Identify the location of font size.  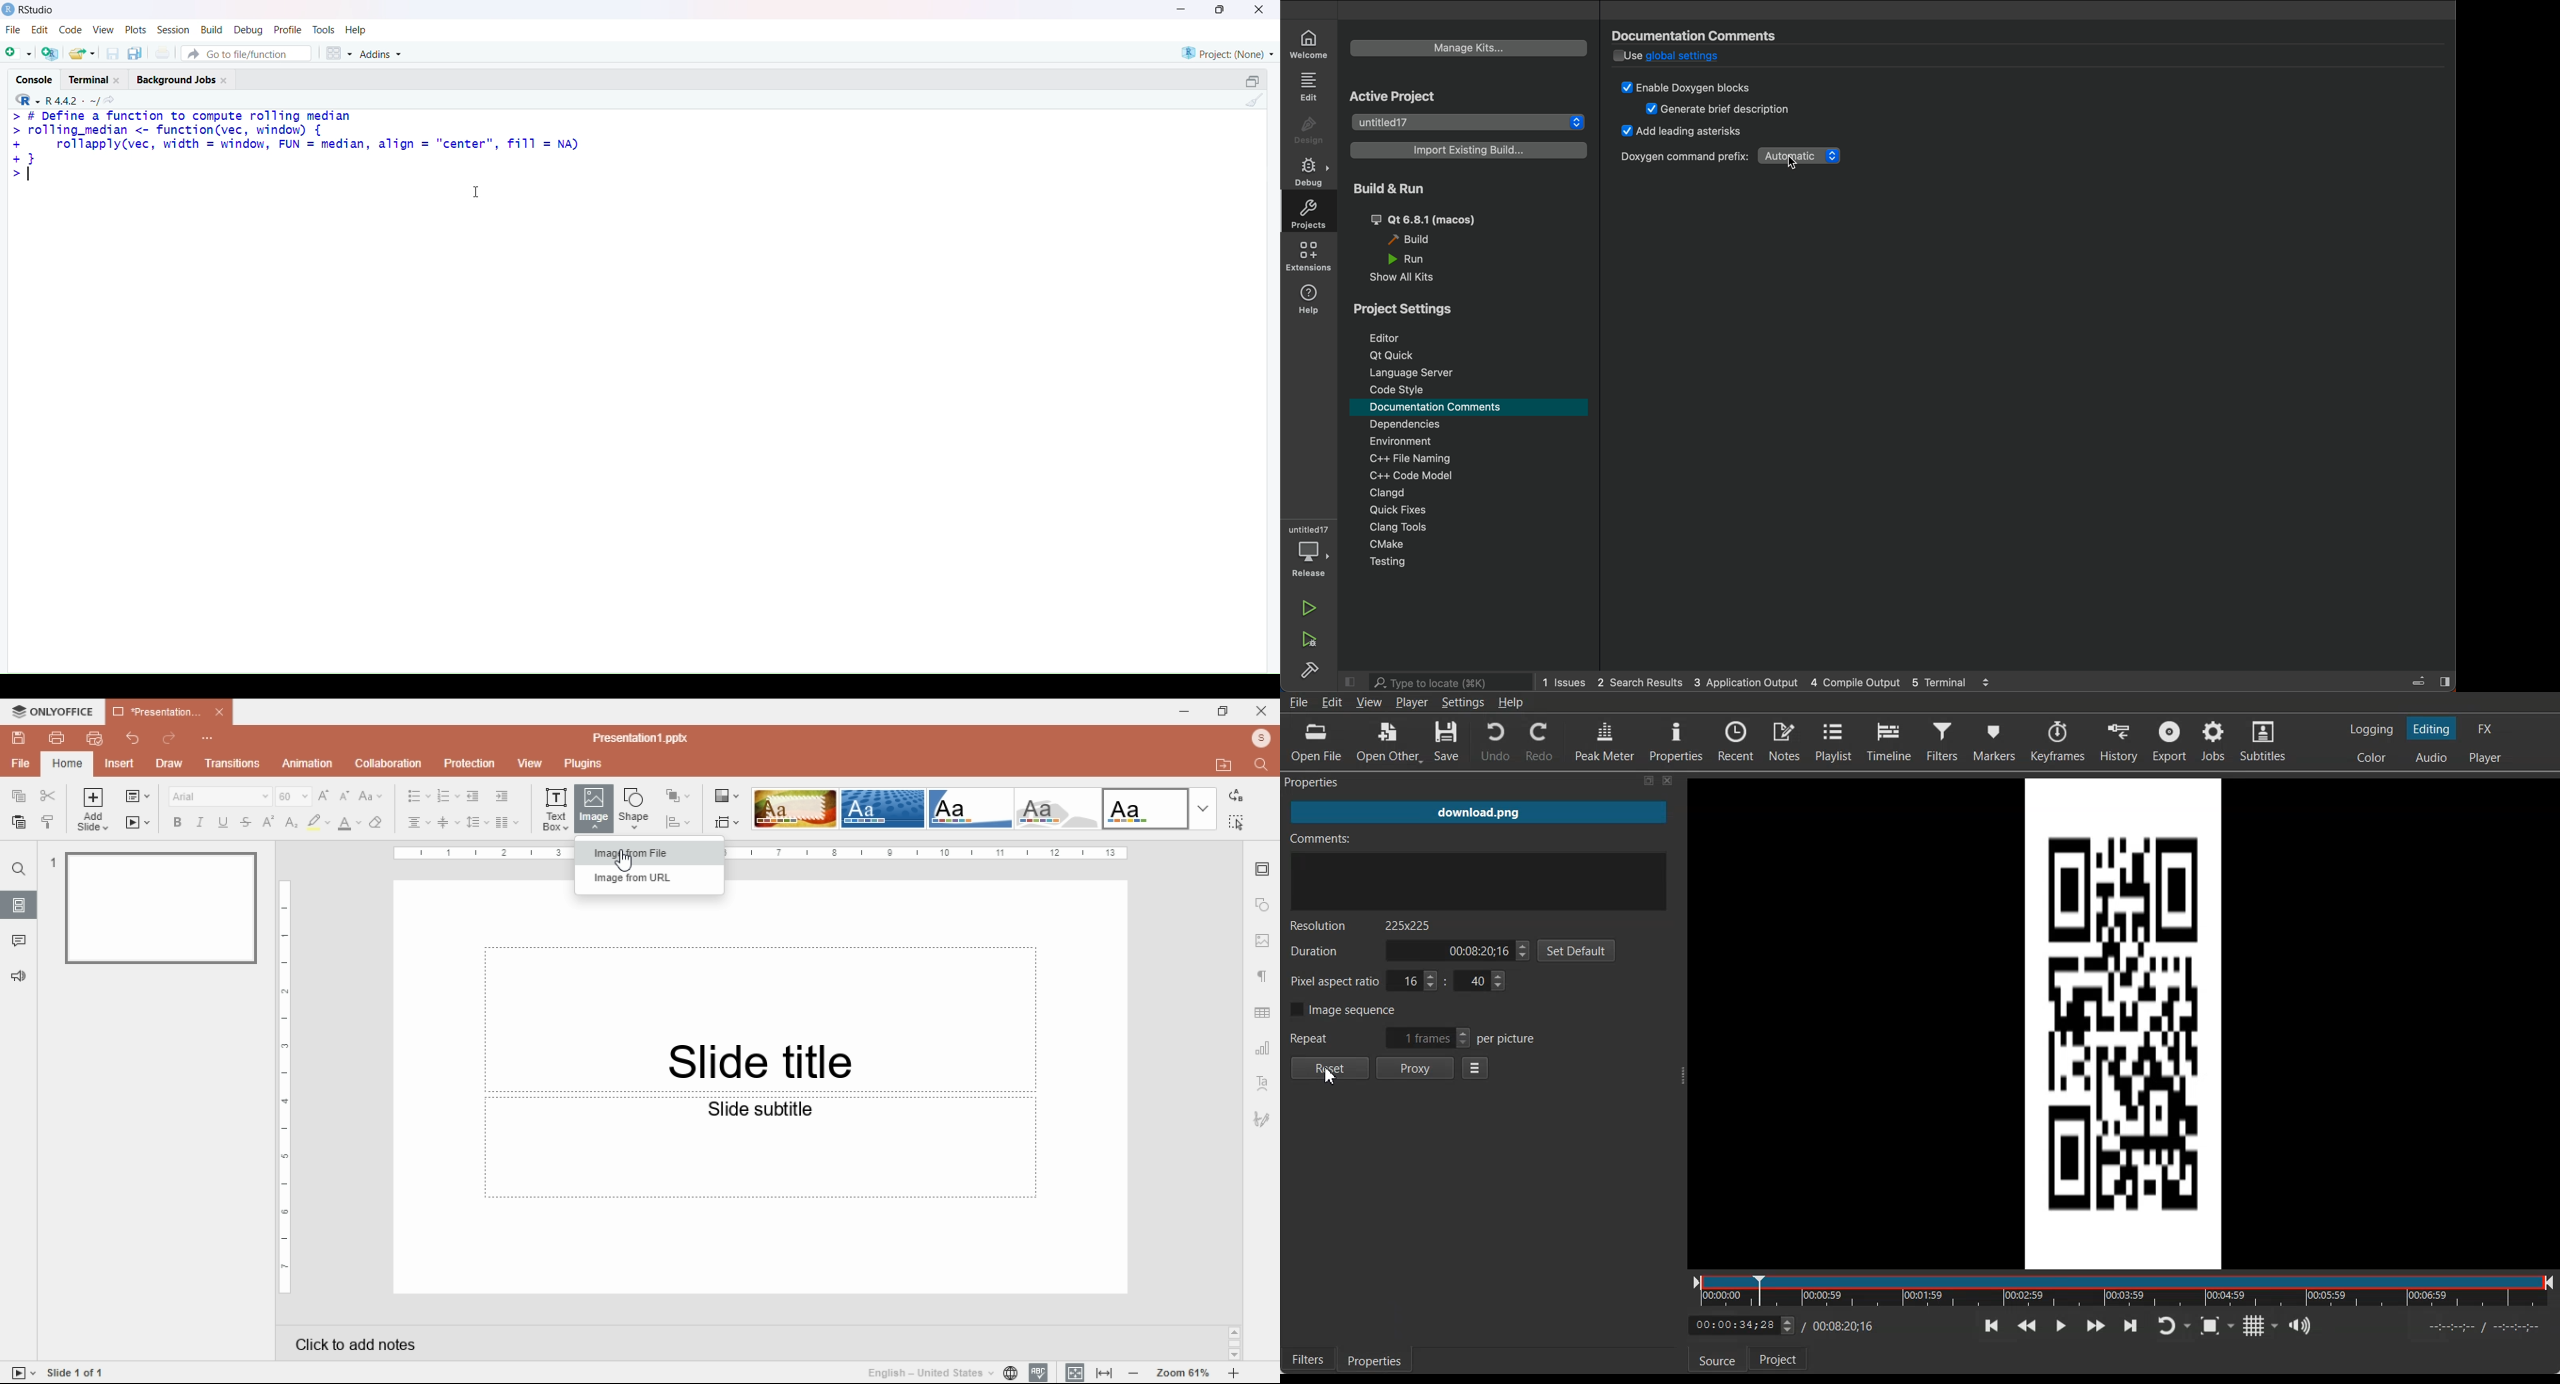
(292, 795).